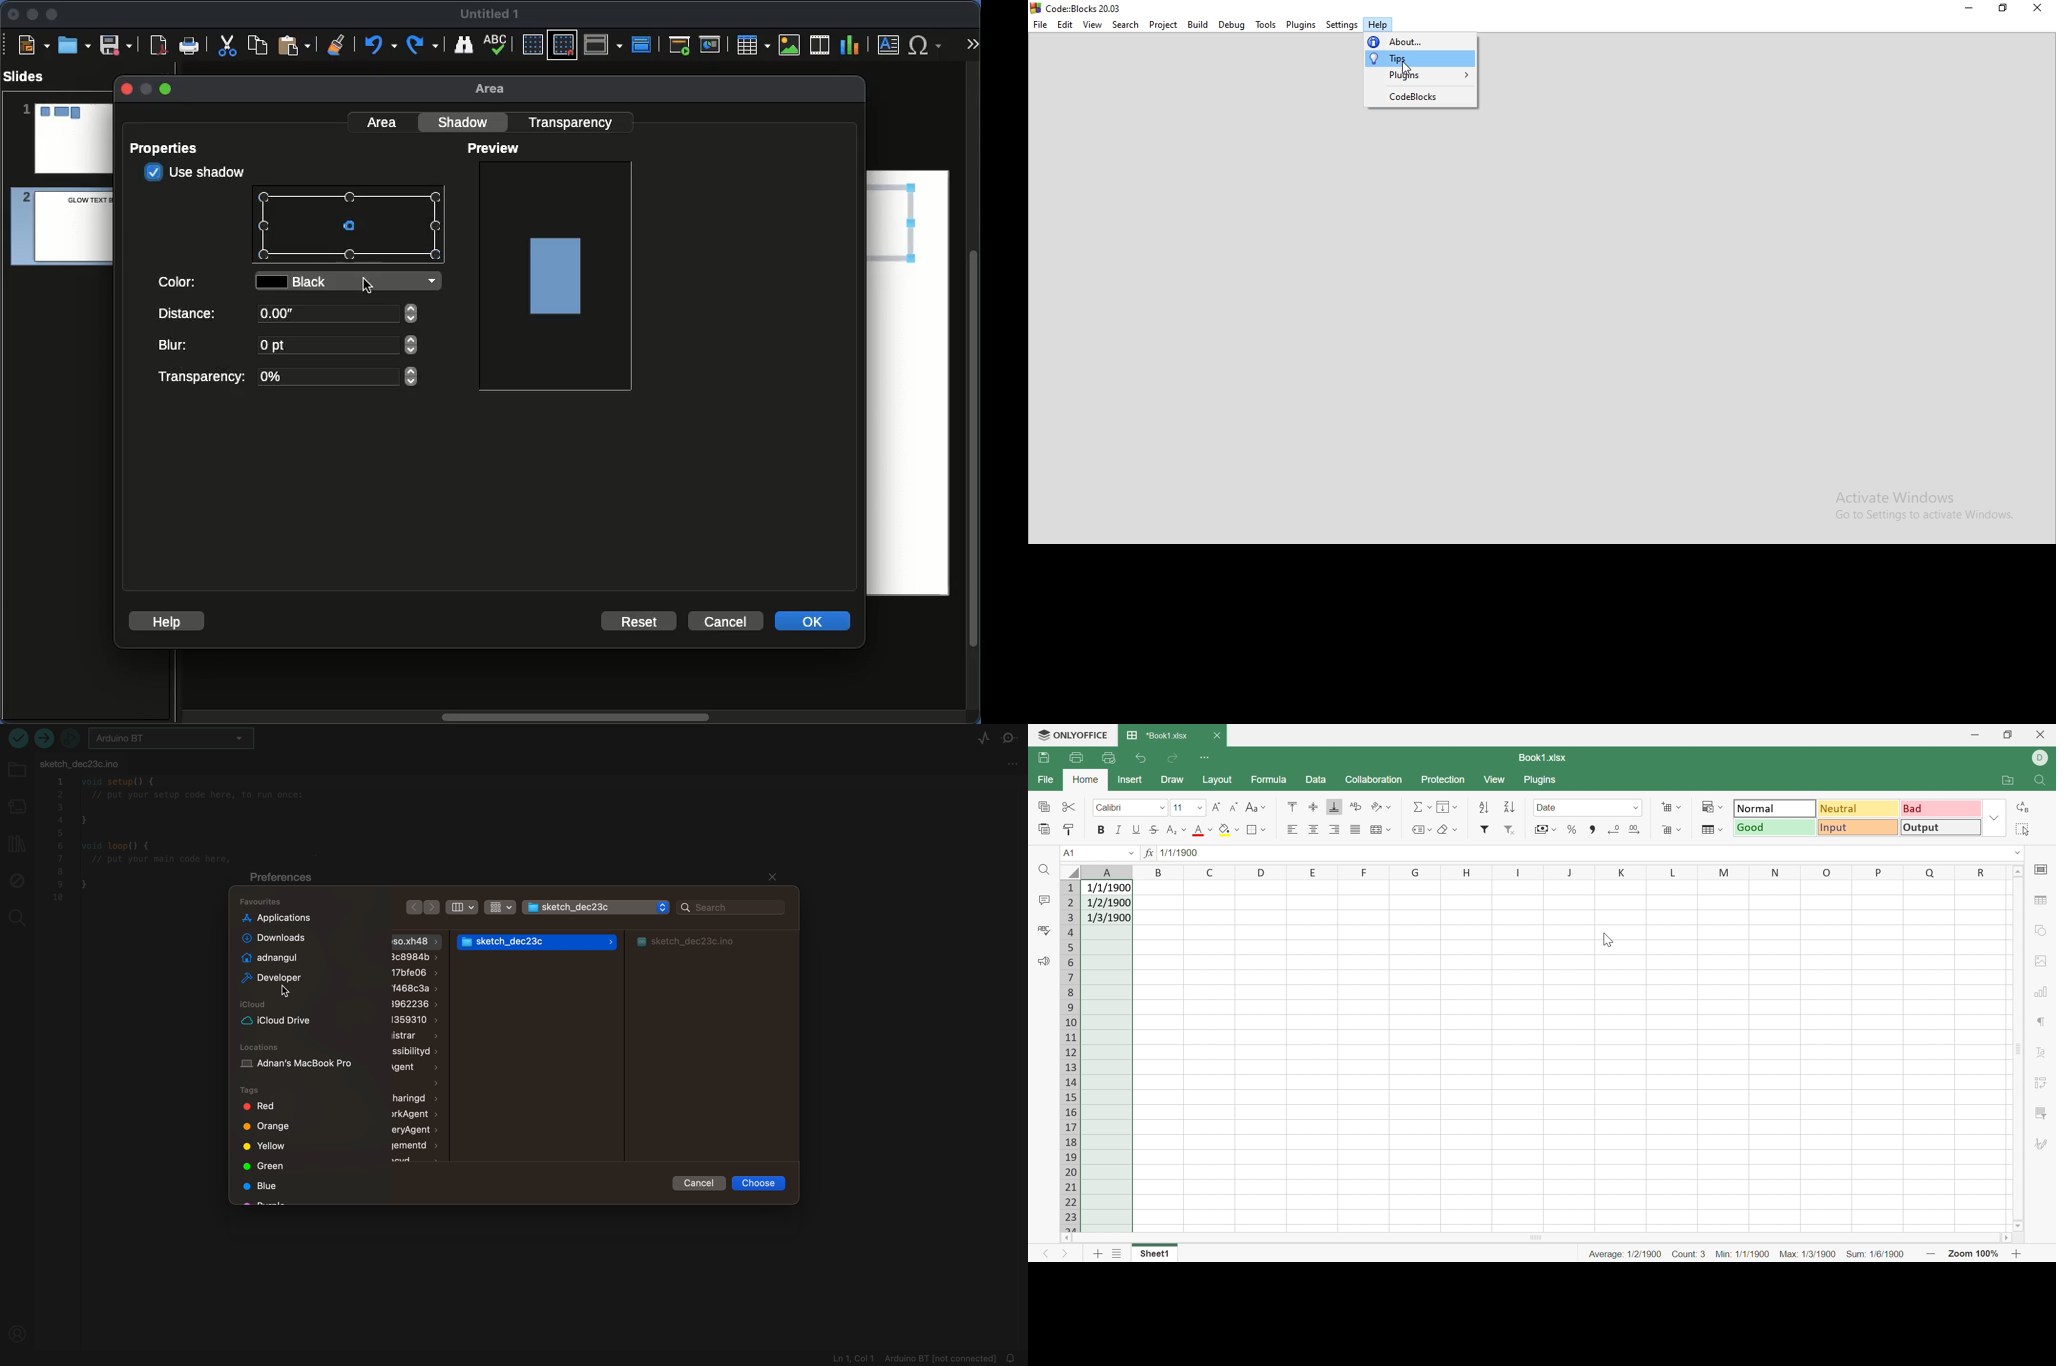  Describe the element at coordinates (1923, 508) in the screenshot. I see `Activate Windows` at that location.